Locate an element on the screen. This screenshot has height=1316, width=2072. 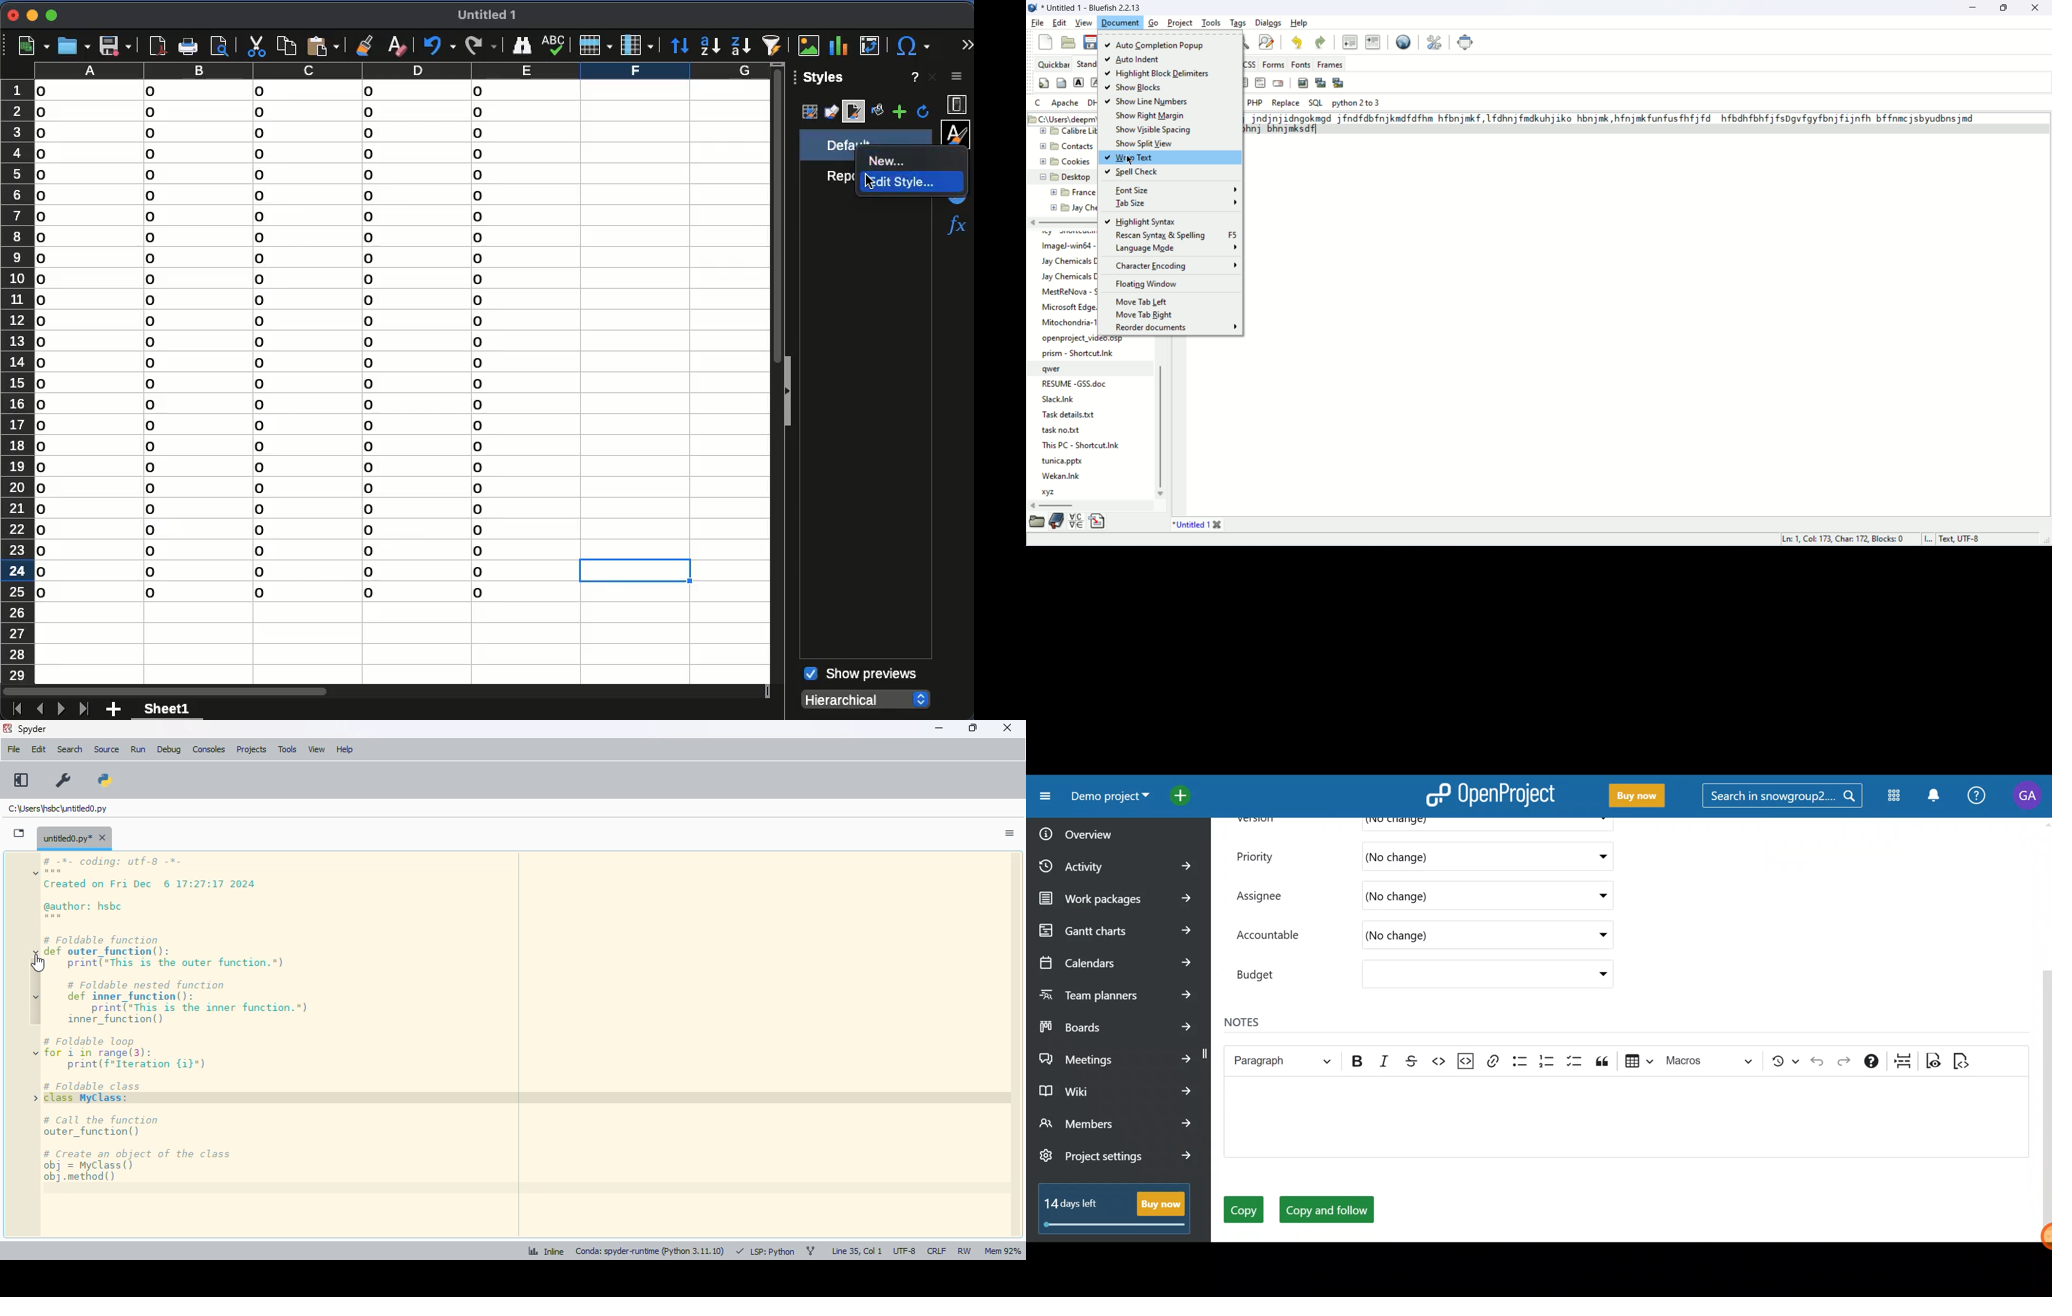
show previews is located at coordinates (860, 674).